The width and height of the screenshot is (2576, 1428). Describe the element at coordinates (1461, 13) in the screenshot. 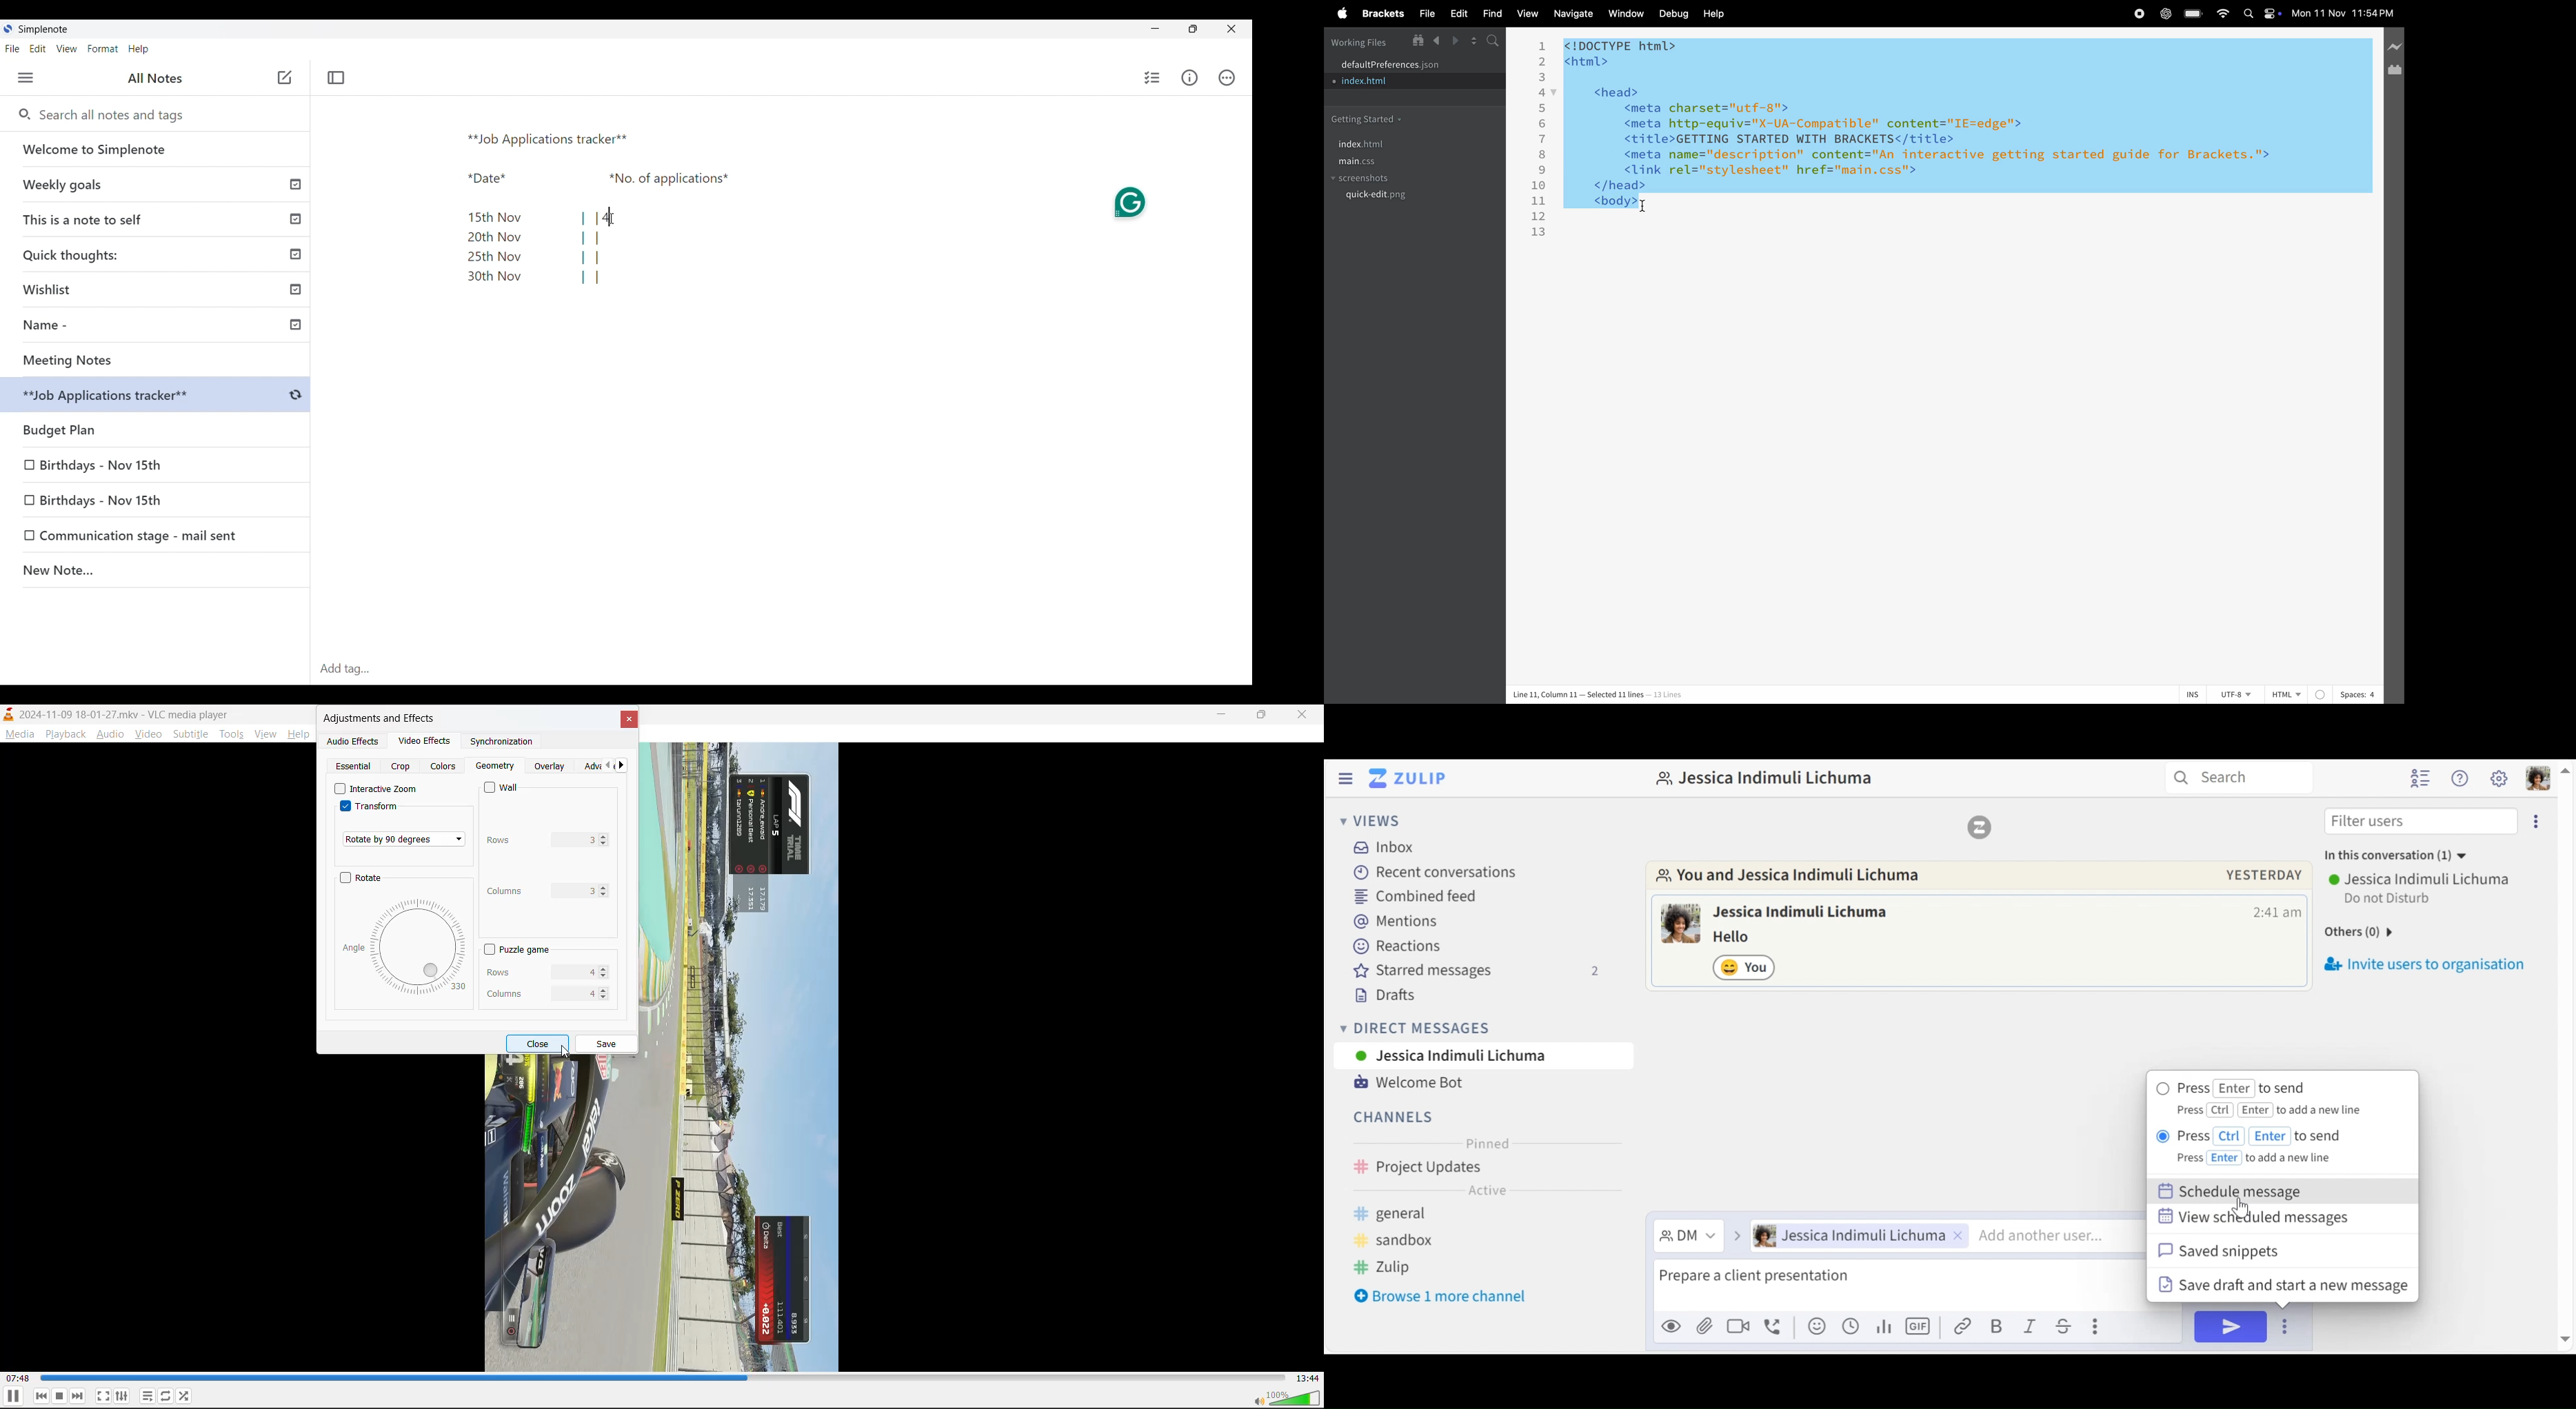

I see `edit` at that location.